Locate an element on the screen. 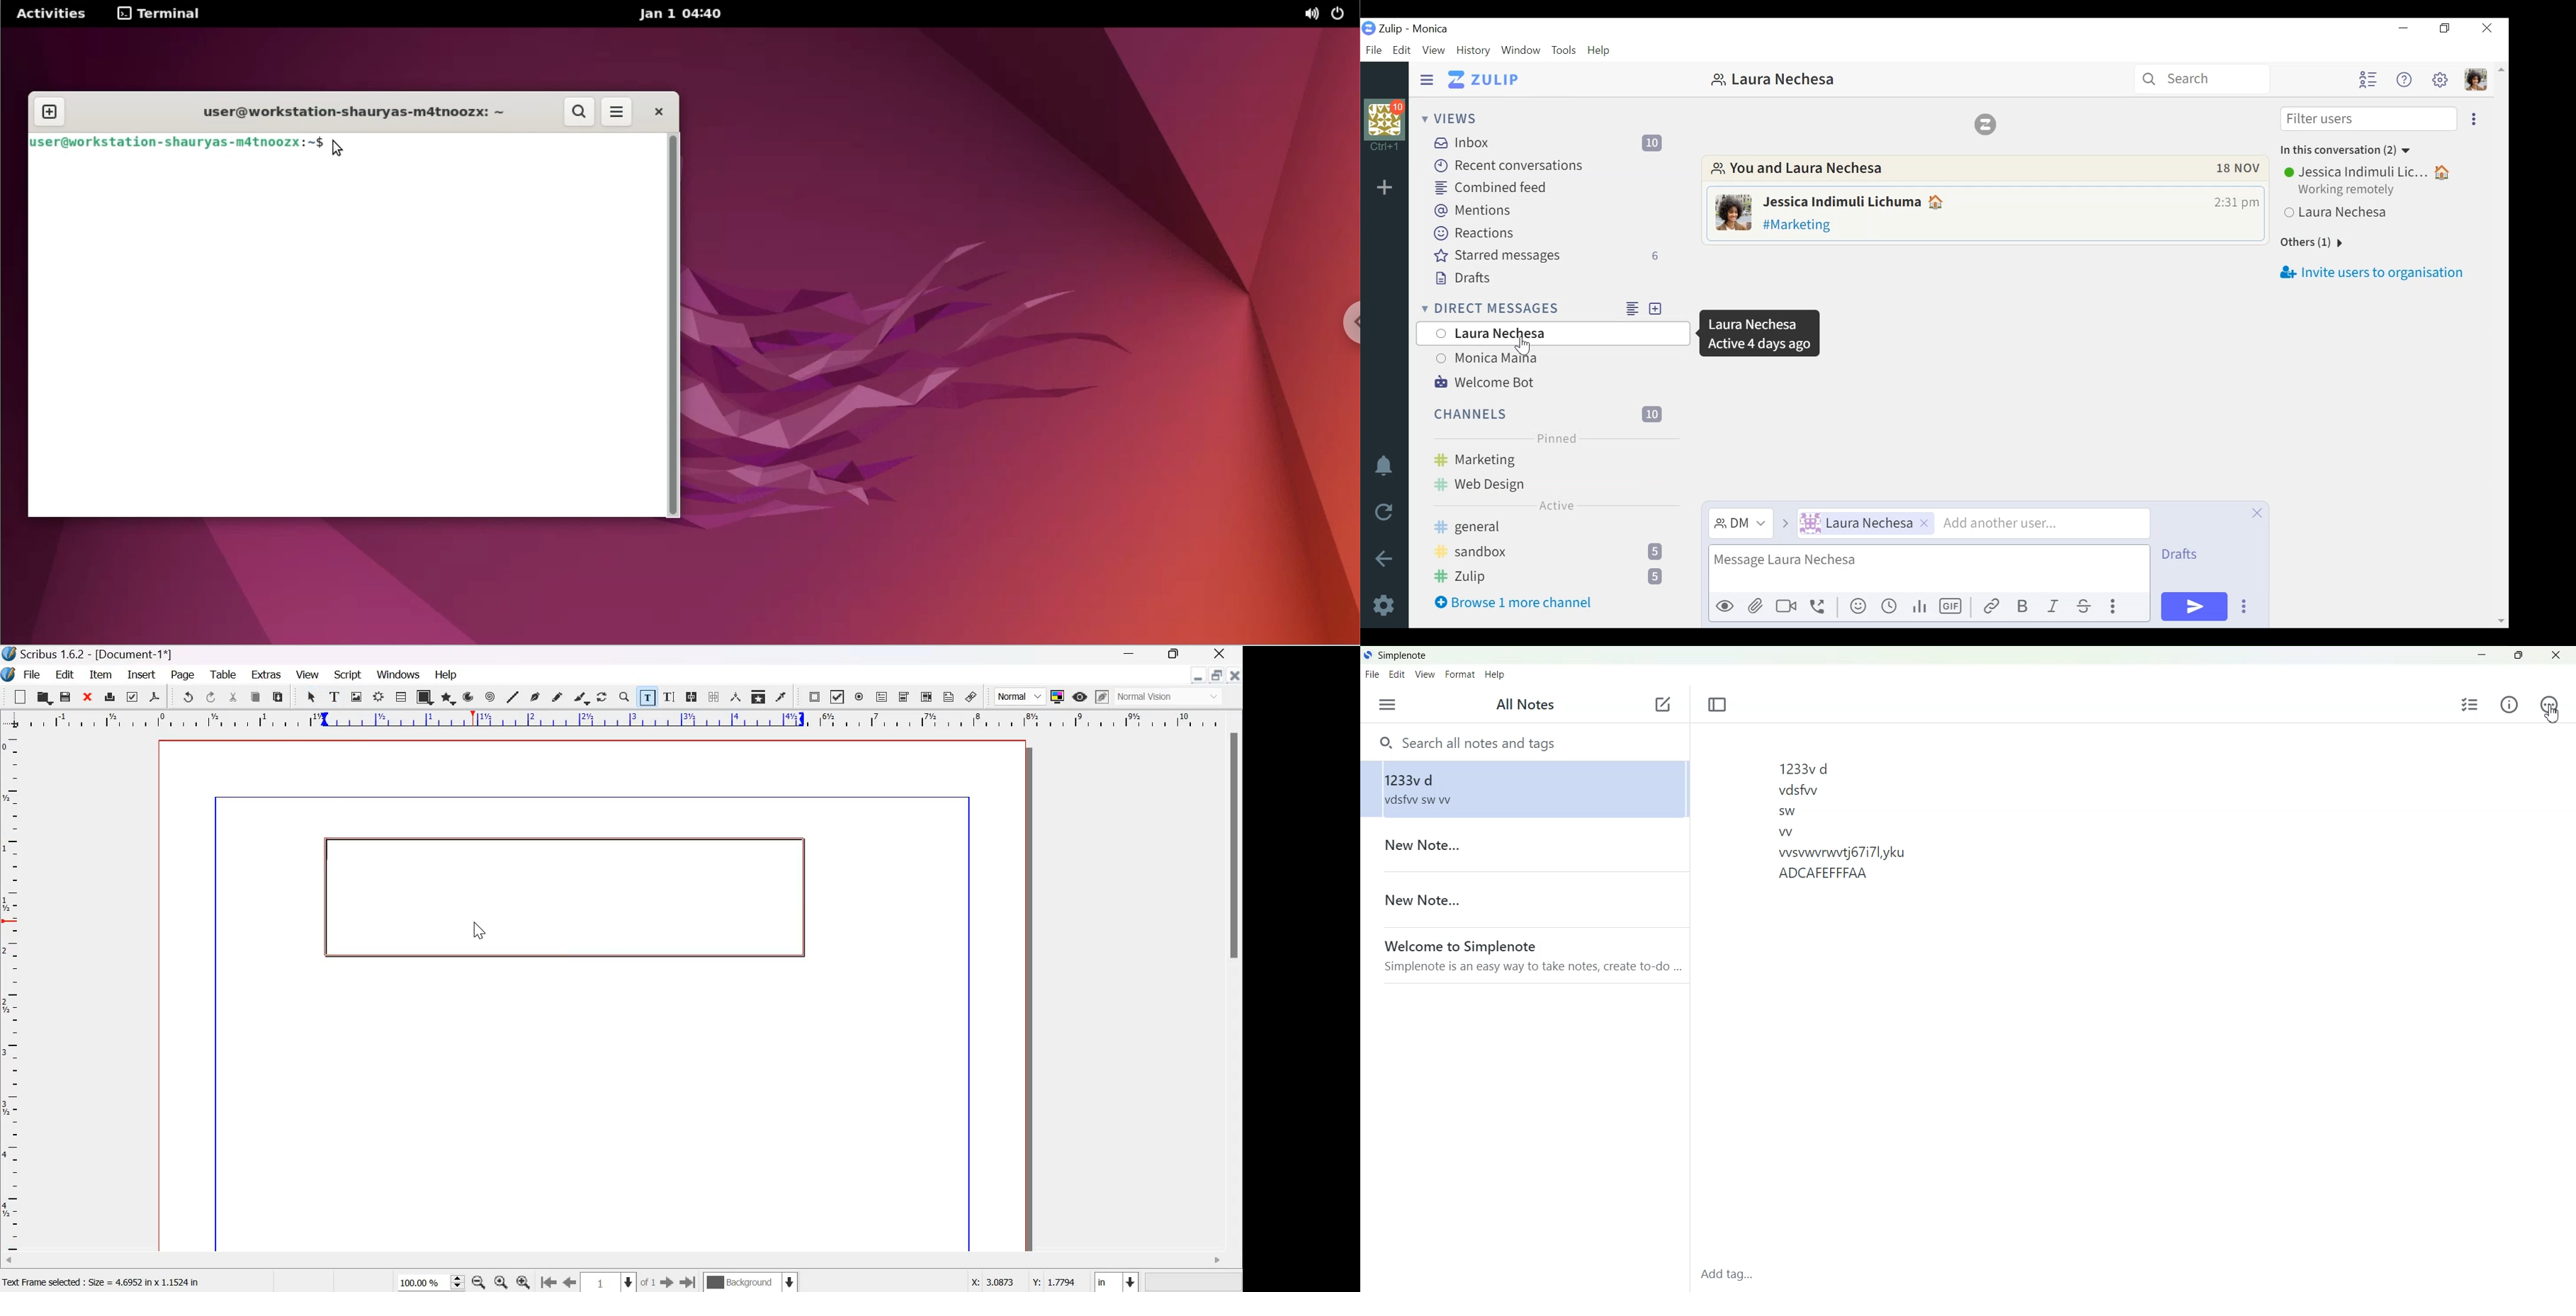  Send is located at coordinates (2192, 606).